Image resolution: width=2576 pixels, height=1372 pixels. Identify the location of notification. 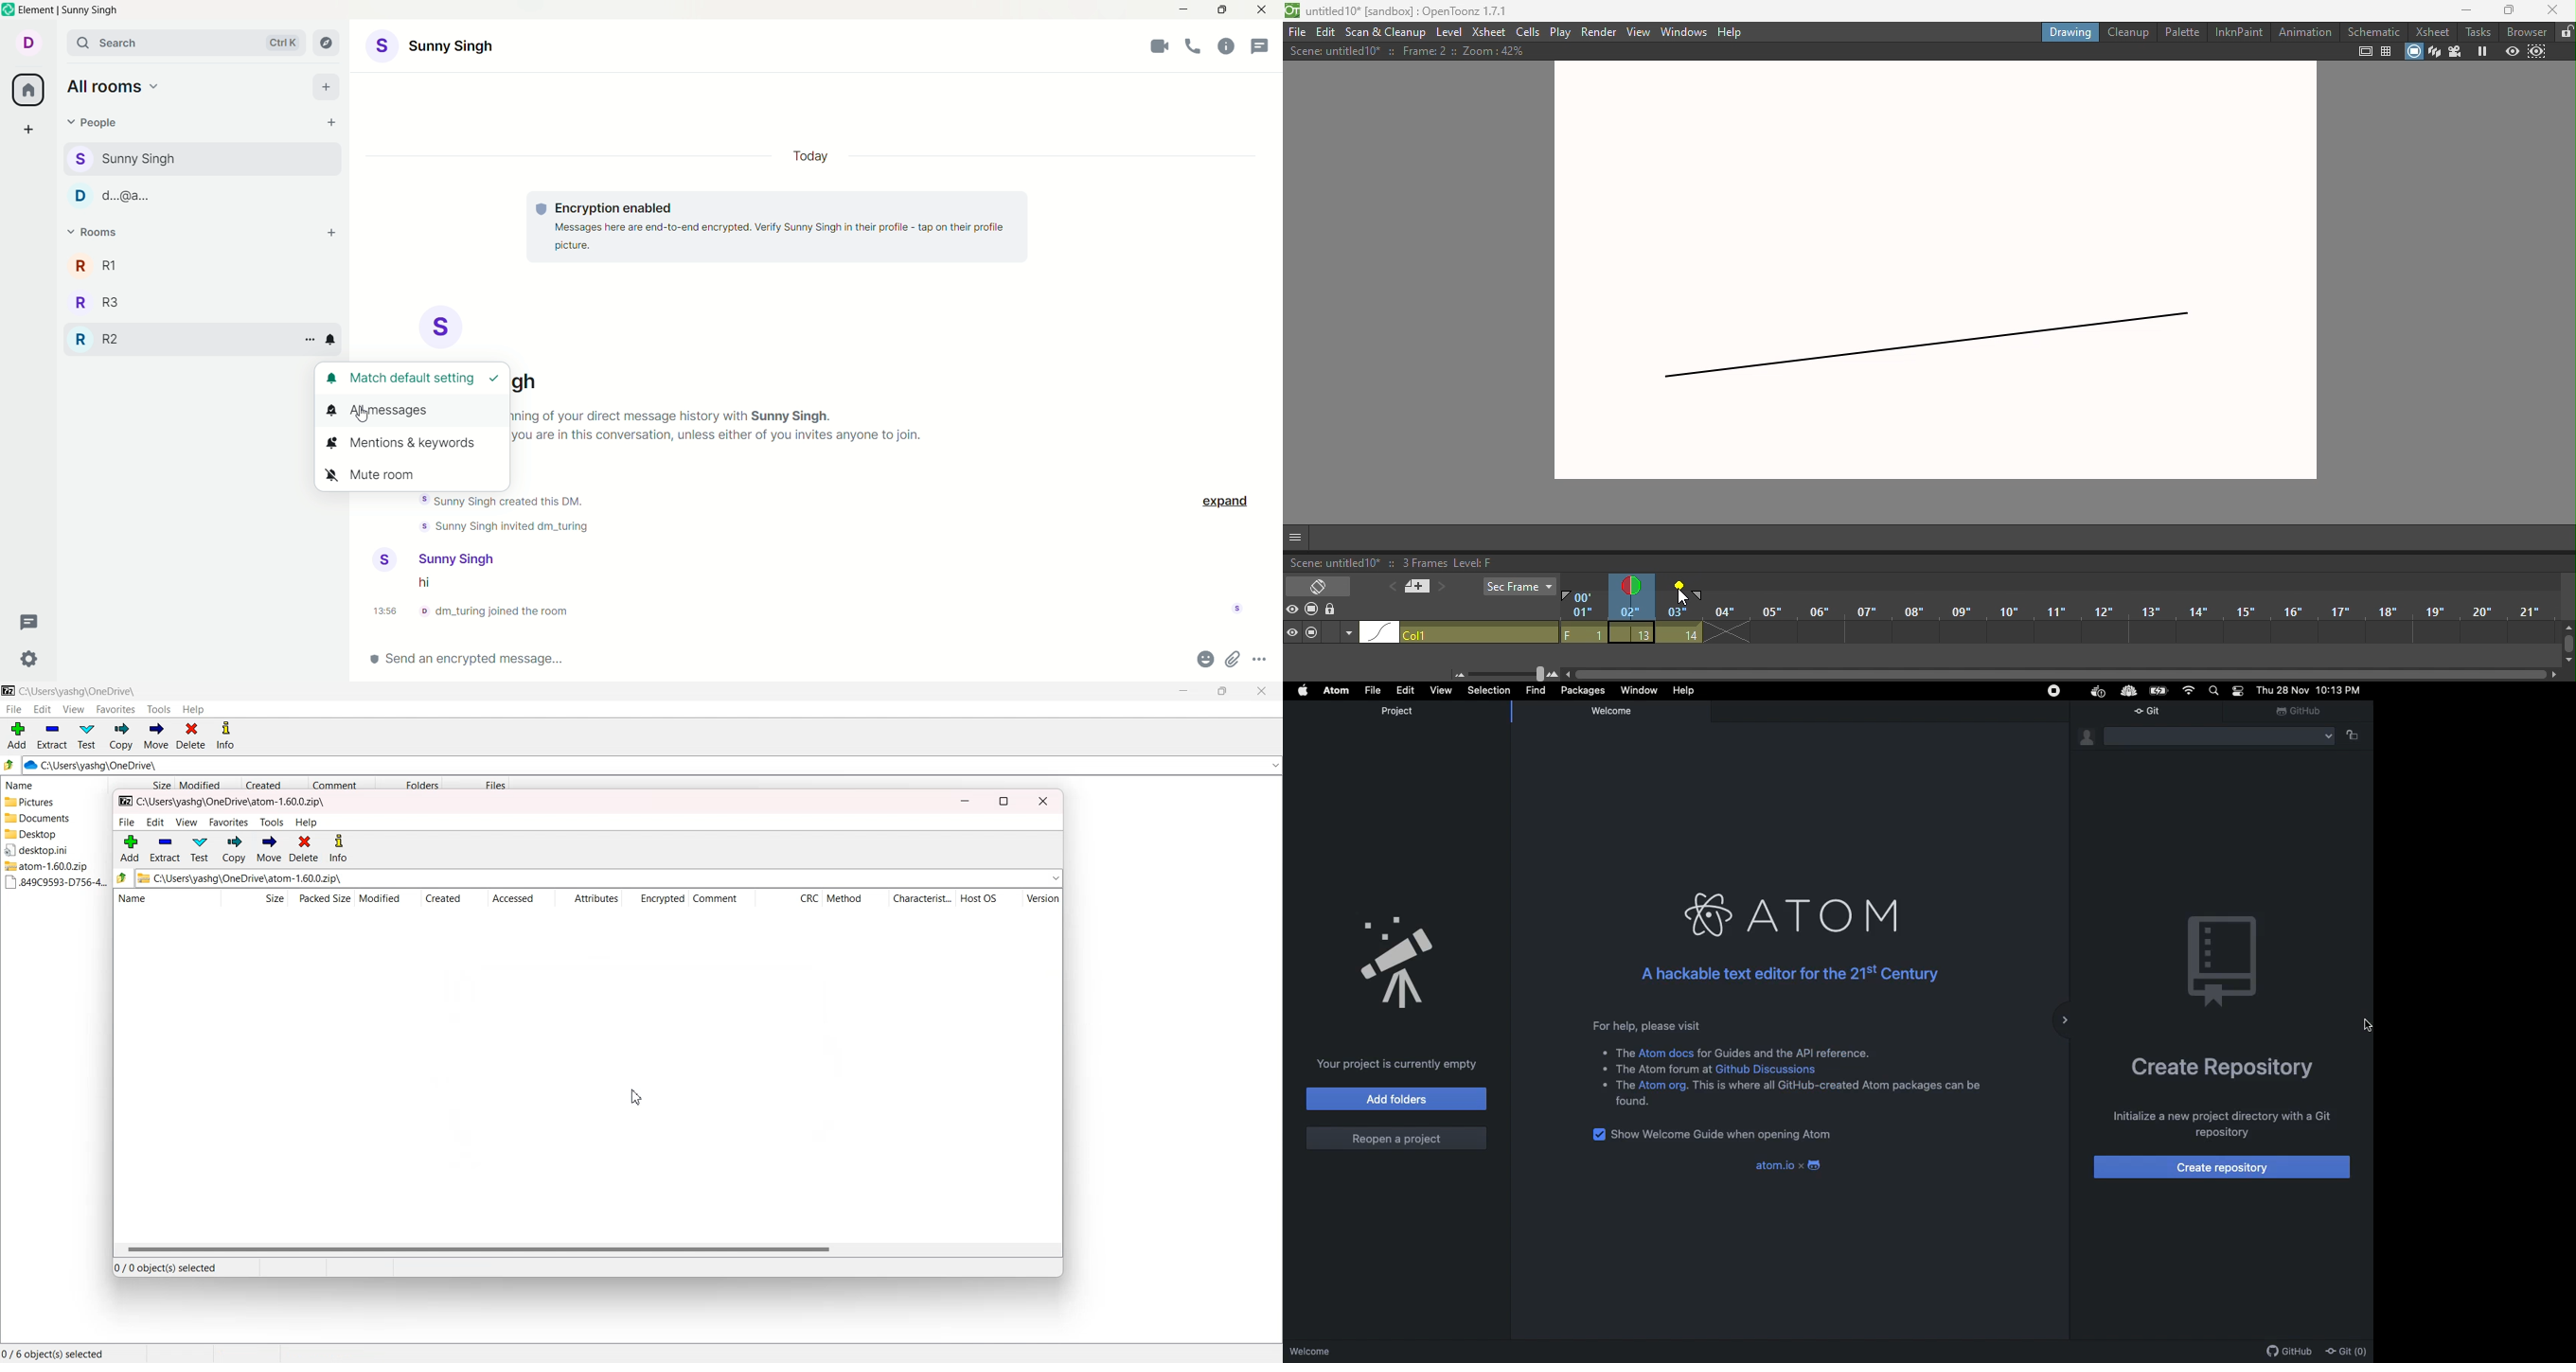
(332, 339).